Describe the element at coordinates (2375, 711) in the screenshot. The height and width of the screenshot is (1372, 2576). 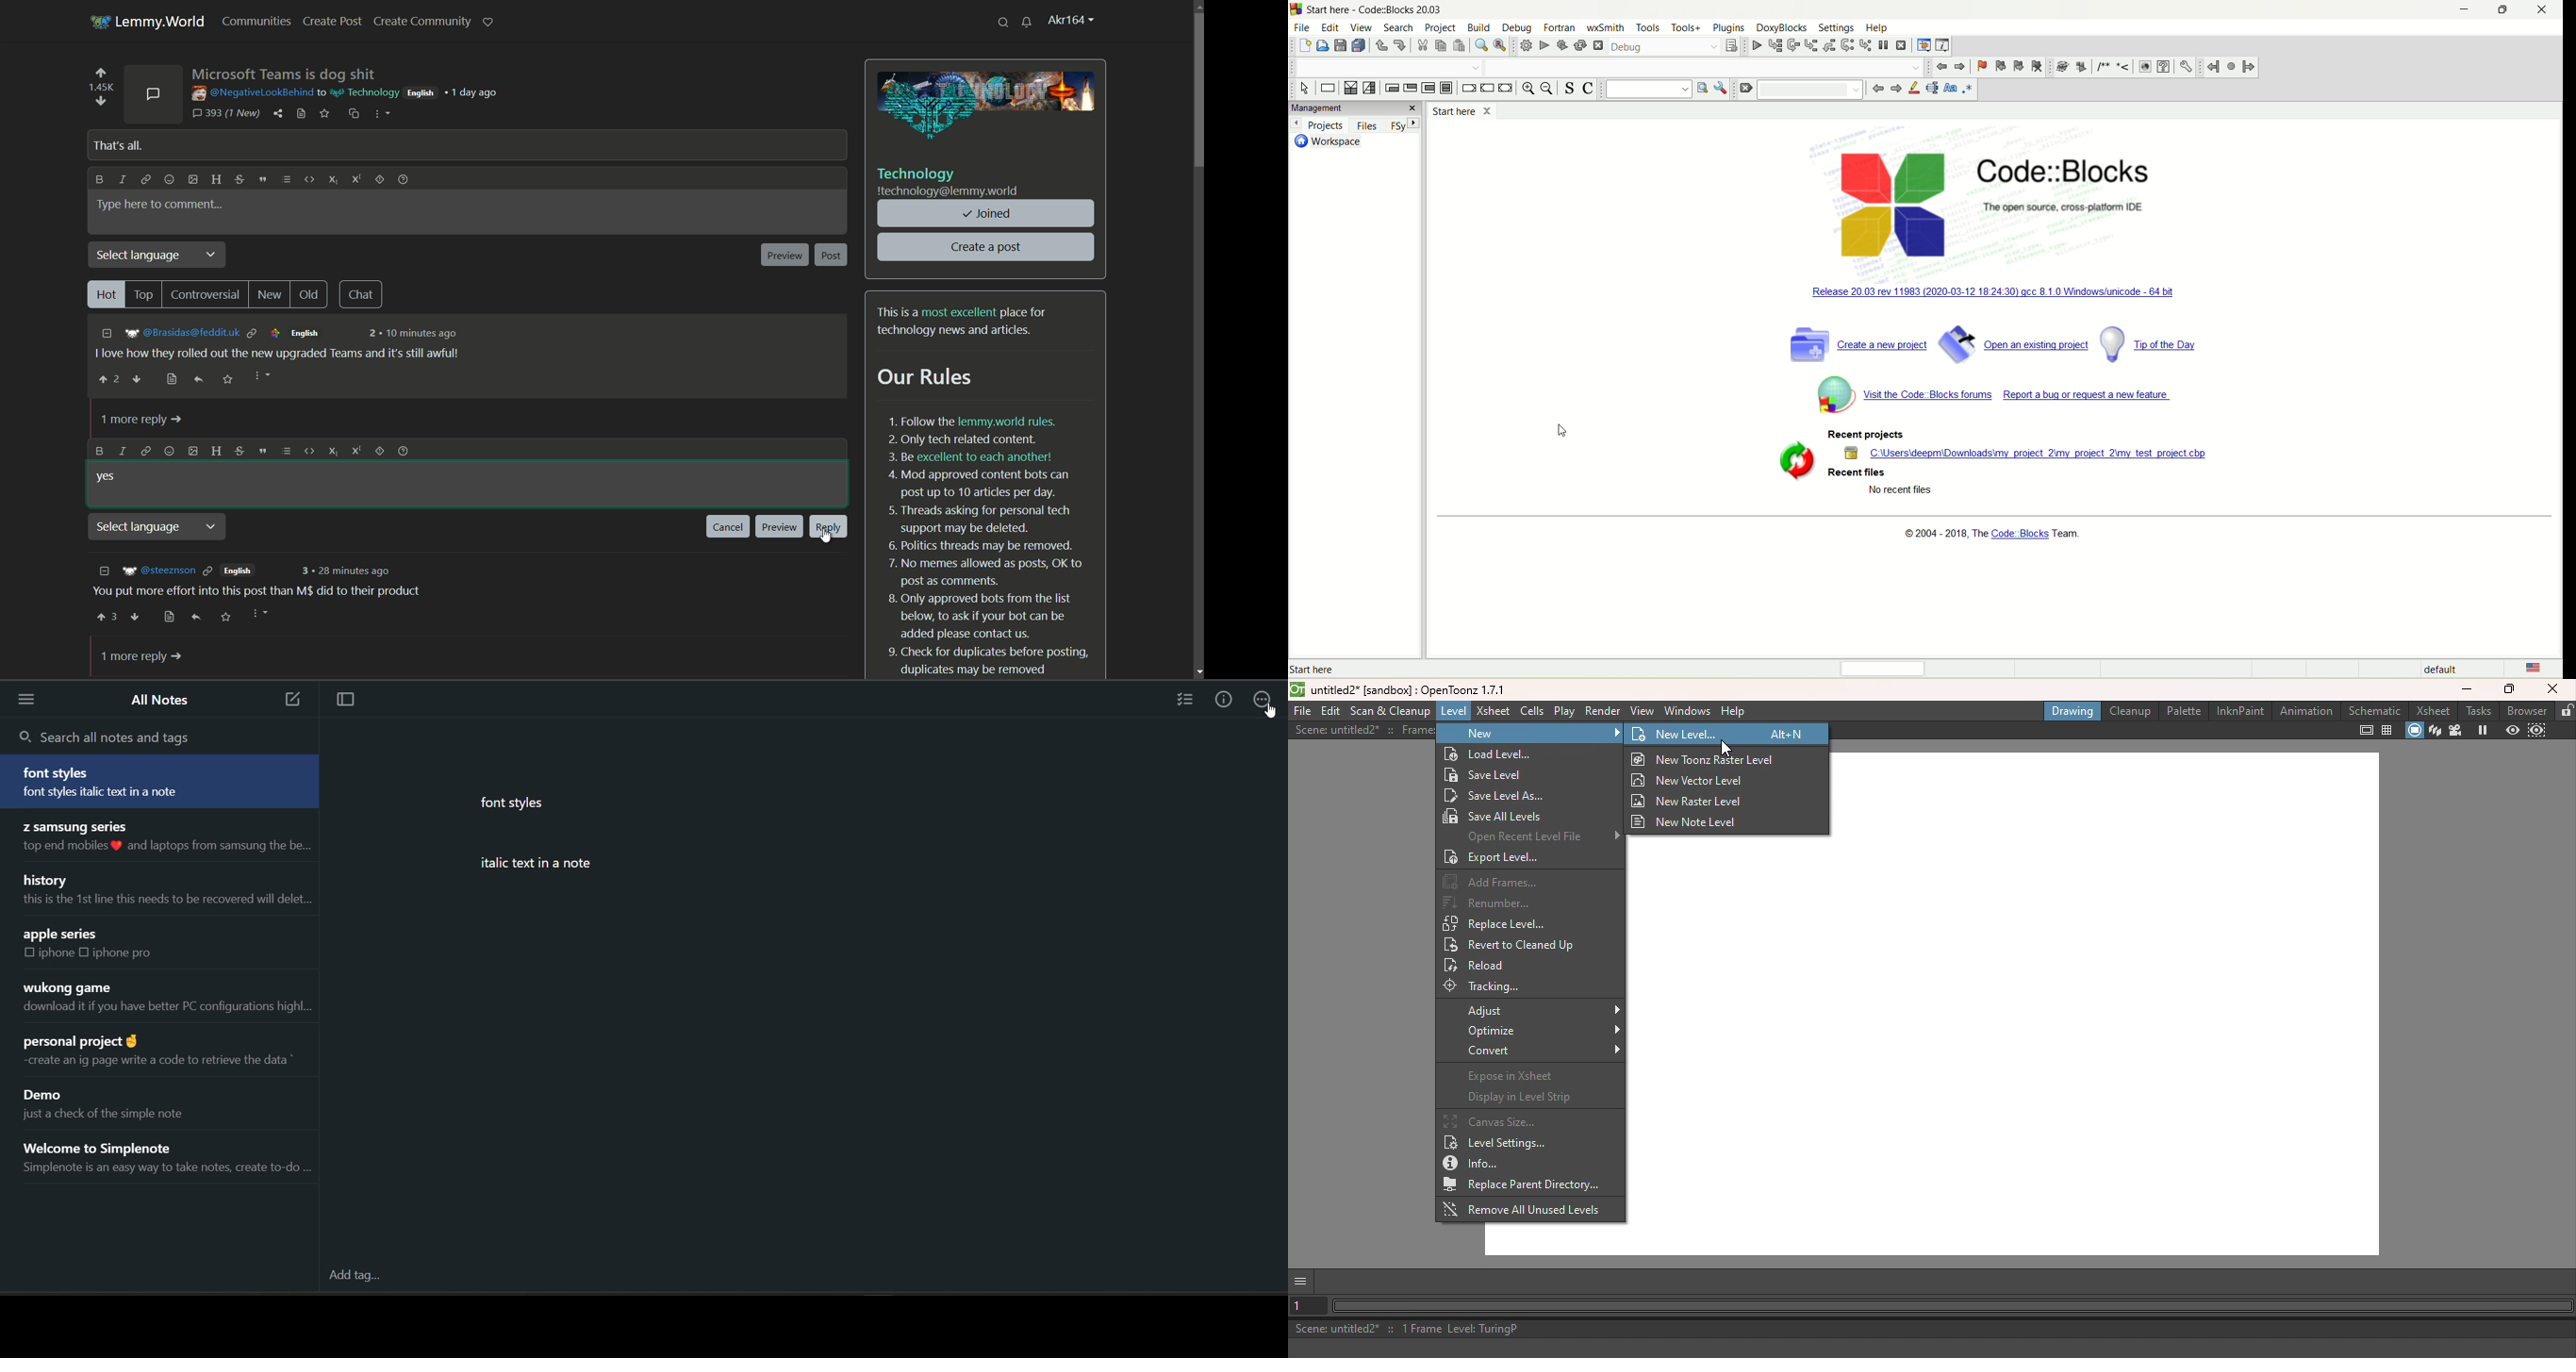
I see `Schematic` at that location.